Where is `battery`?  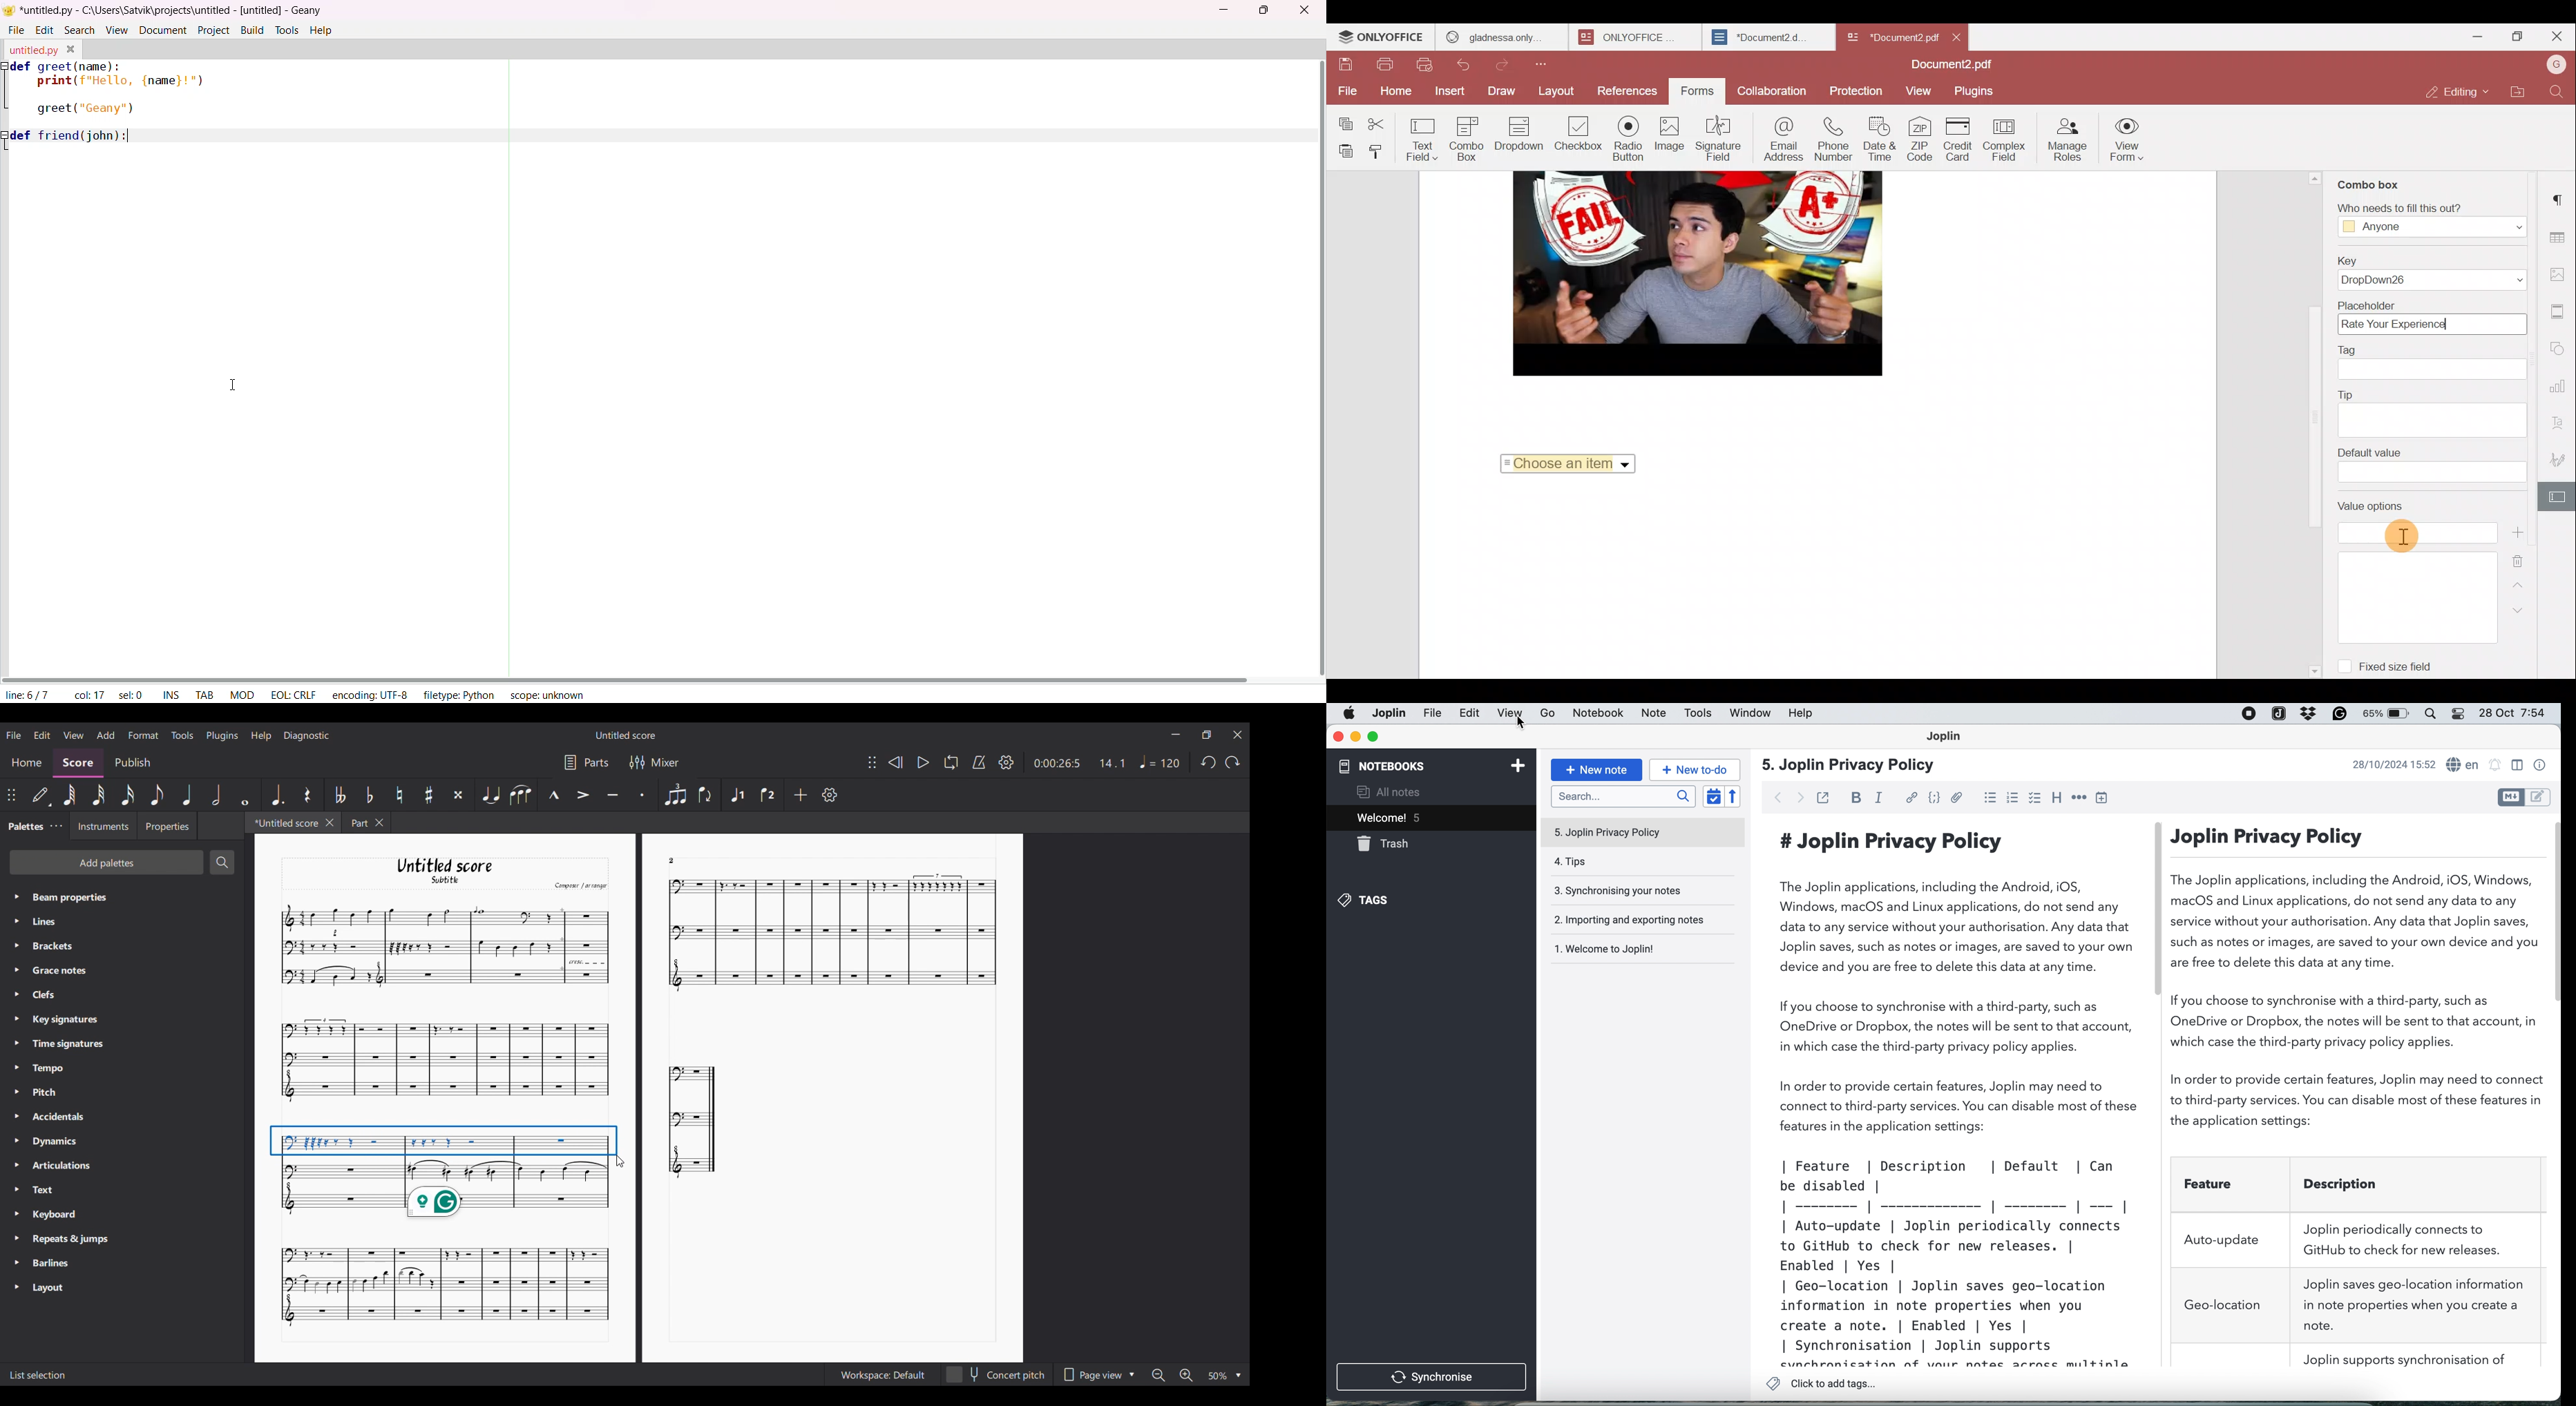
battery is located at coordinates (2388, 715).